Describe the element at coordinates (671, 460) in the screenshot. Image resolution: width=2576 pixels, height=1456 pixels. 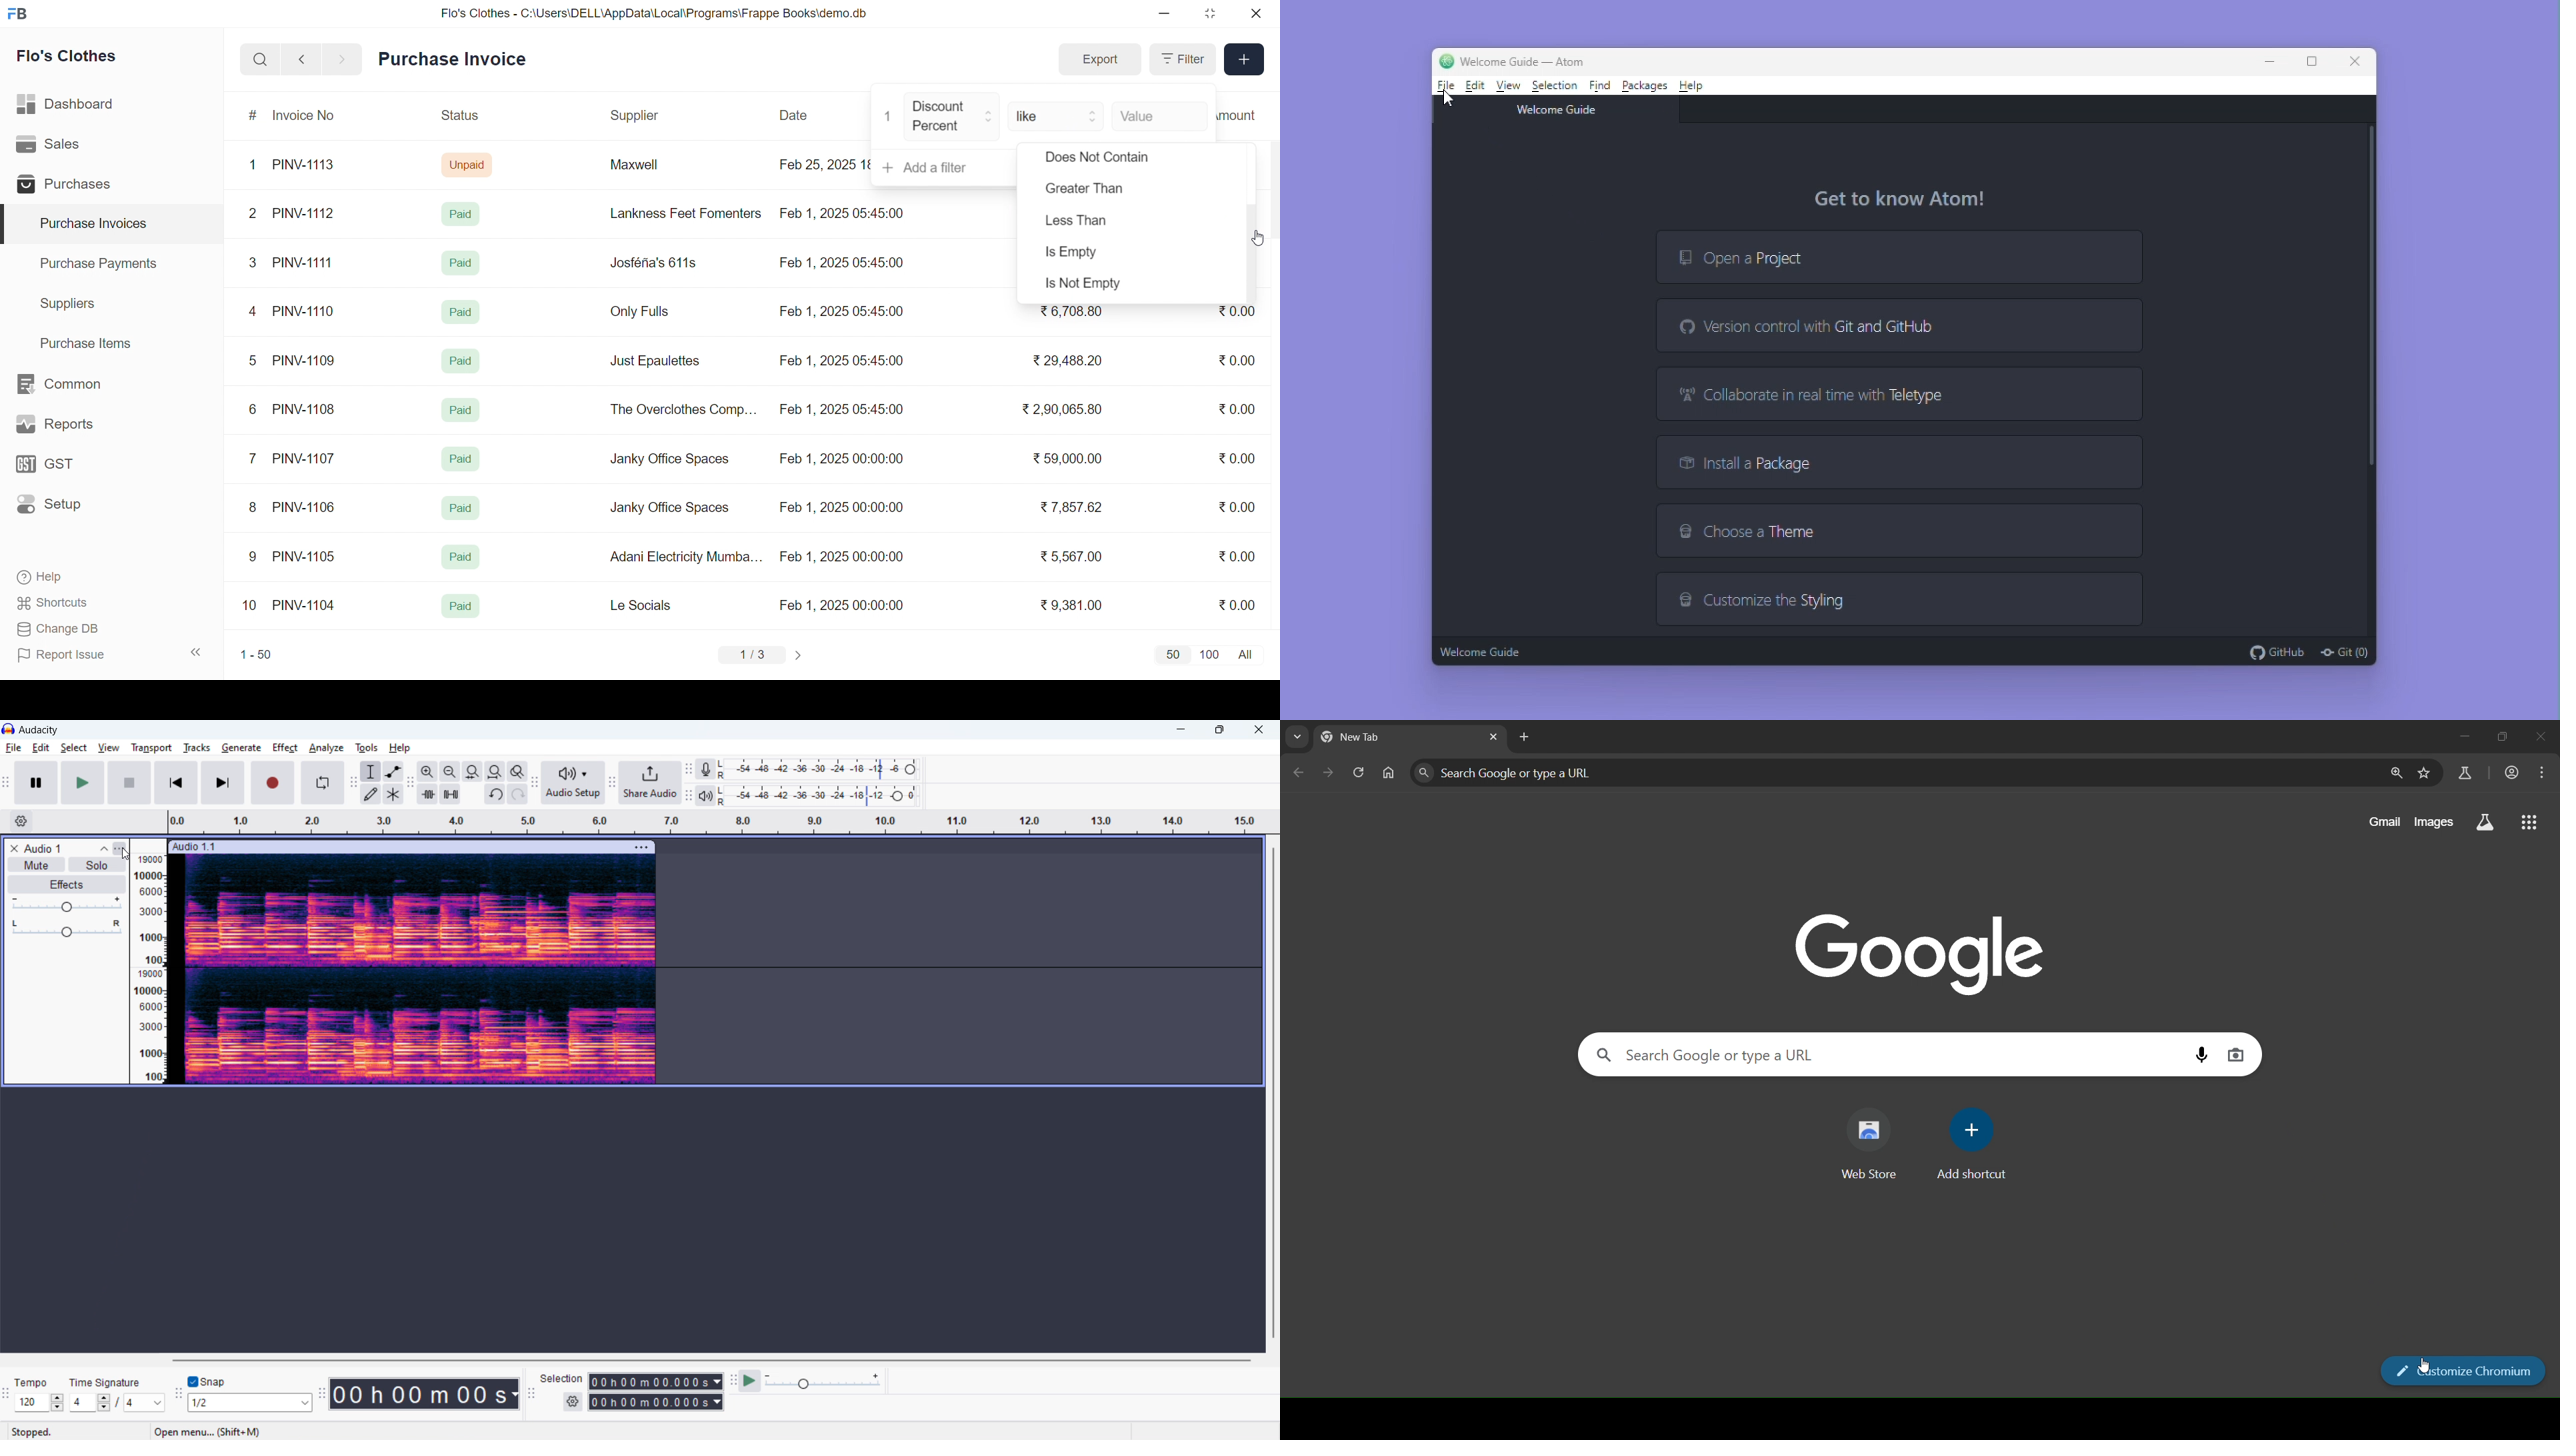
I see `Janky Office Spaces` at that location.